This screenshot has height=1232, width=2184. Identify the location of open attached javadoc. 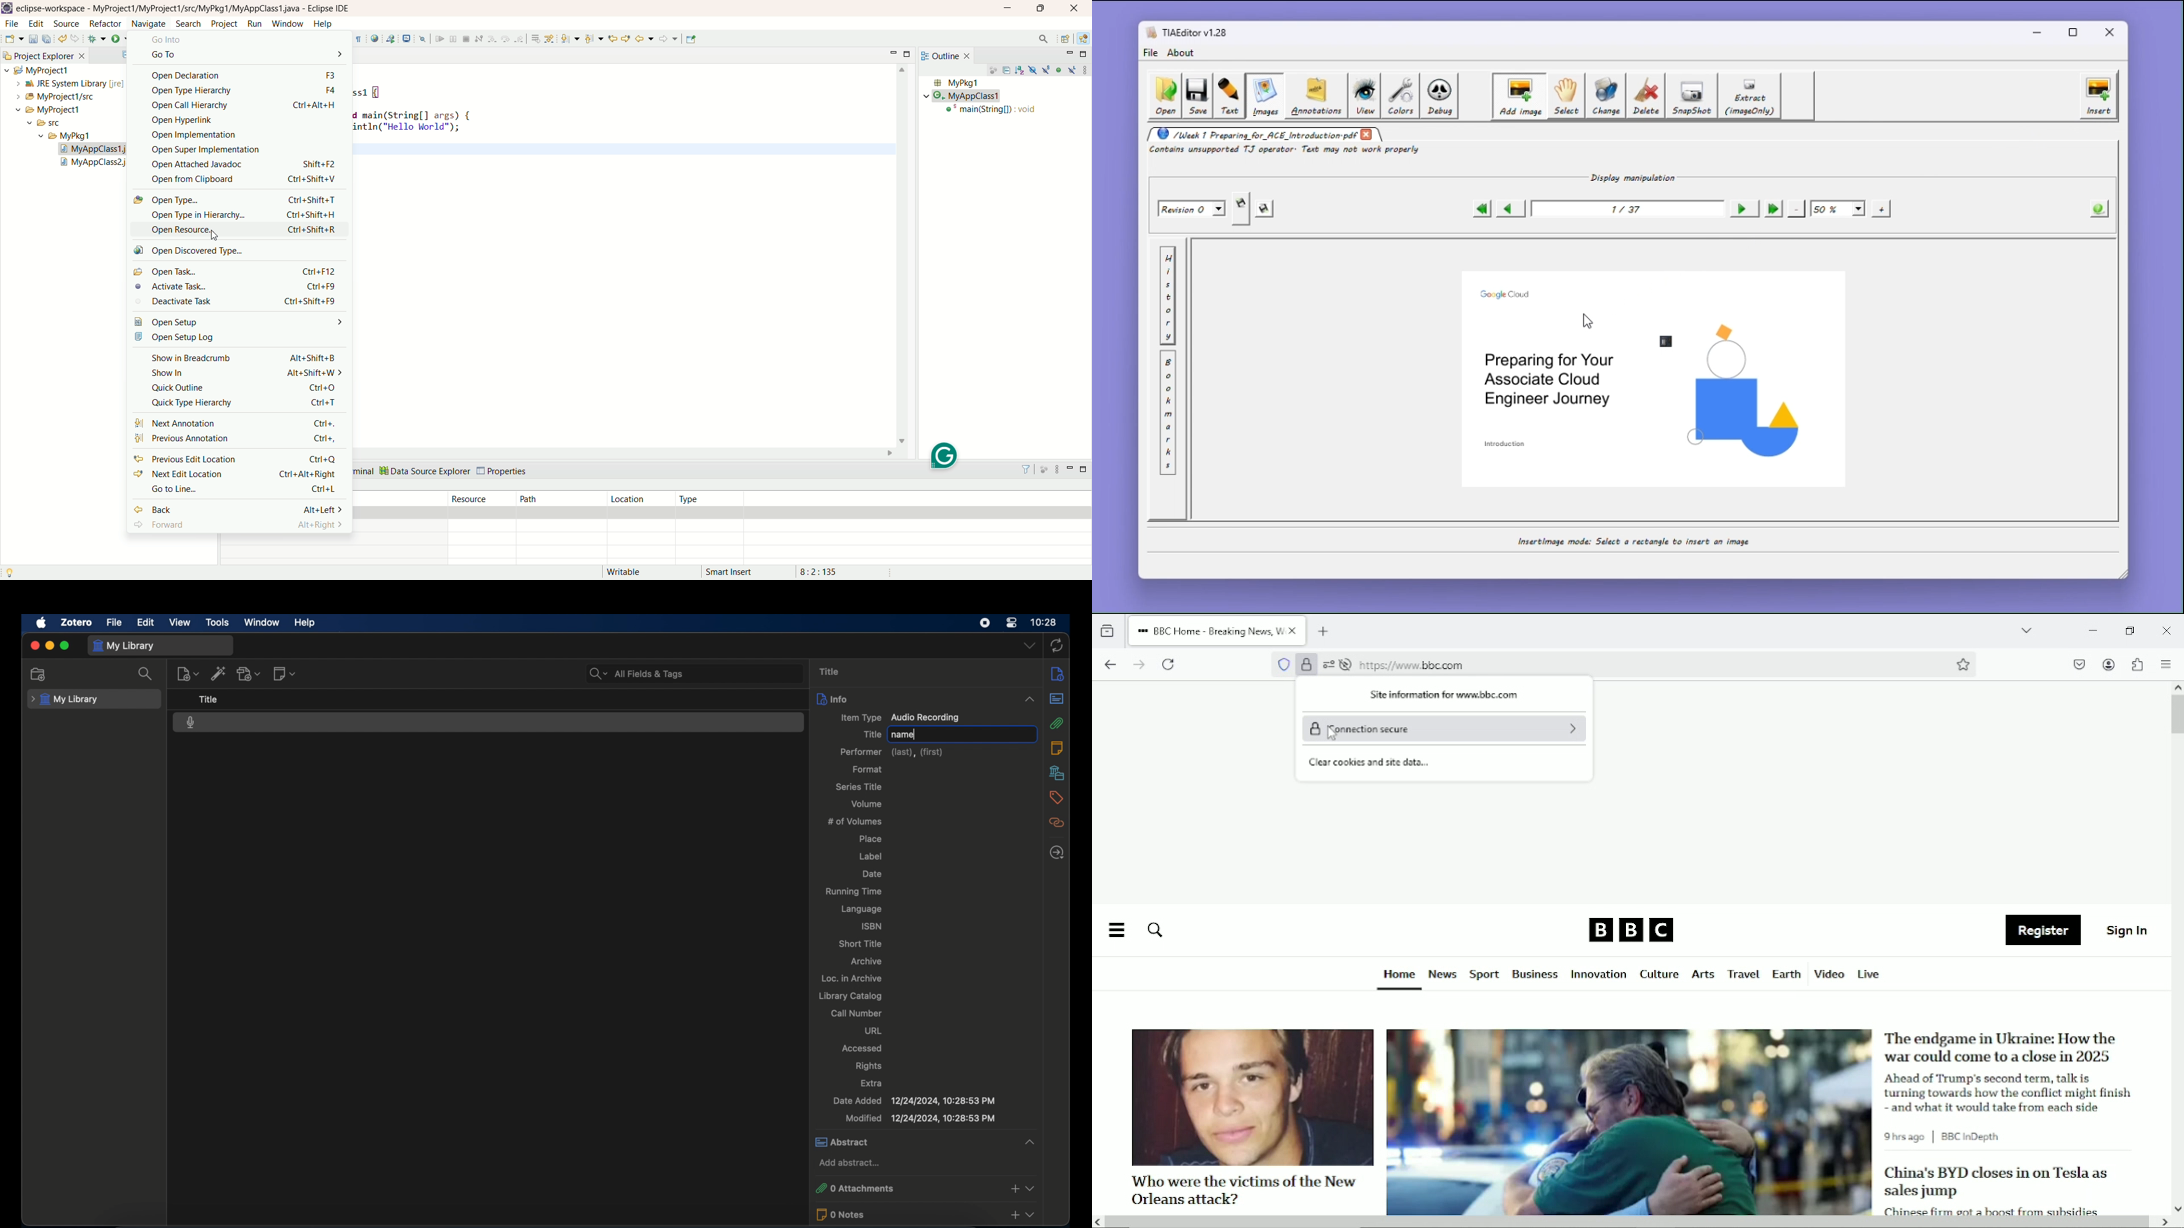
(240, 164).